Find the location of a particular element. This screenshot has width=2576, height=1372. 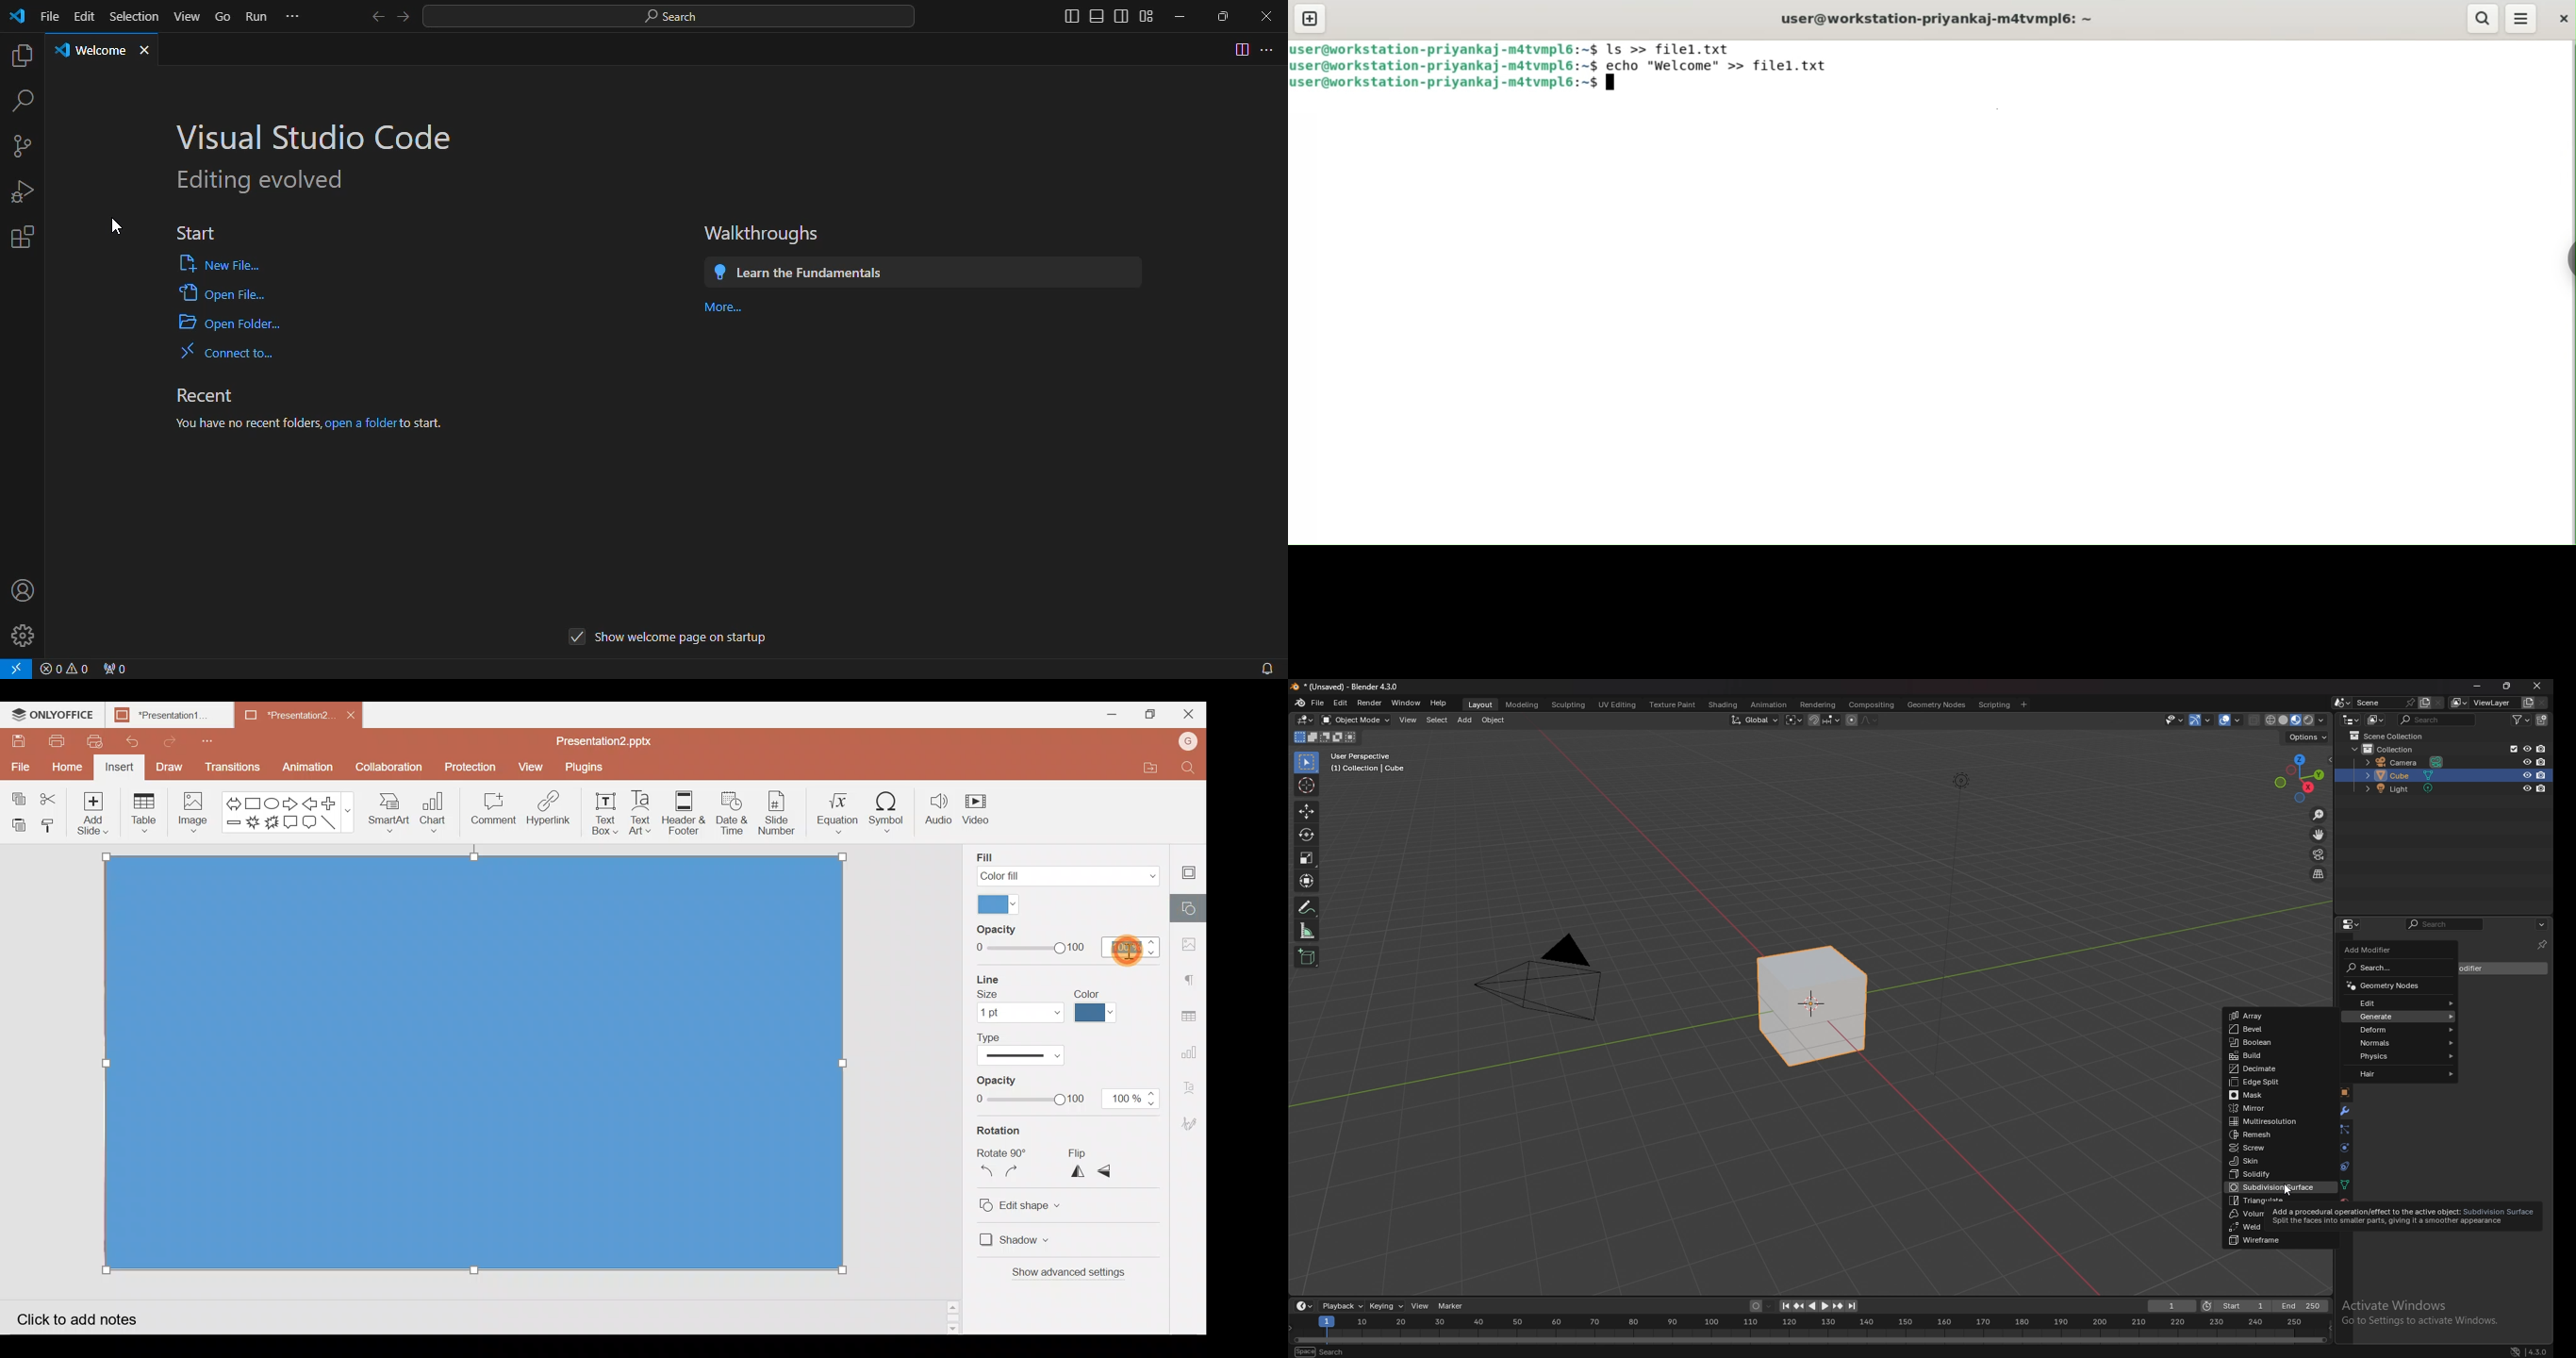

Date & time is located at coordinates (732, 812).